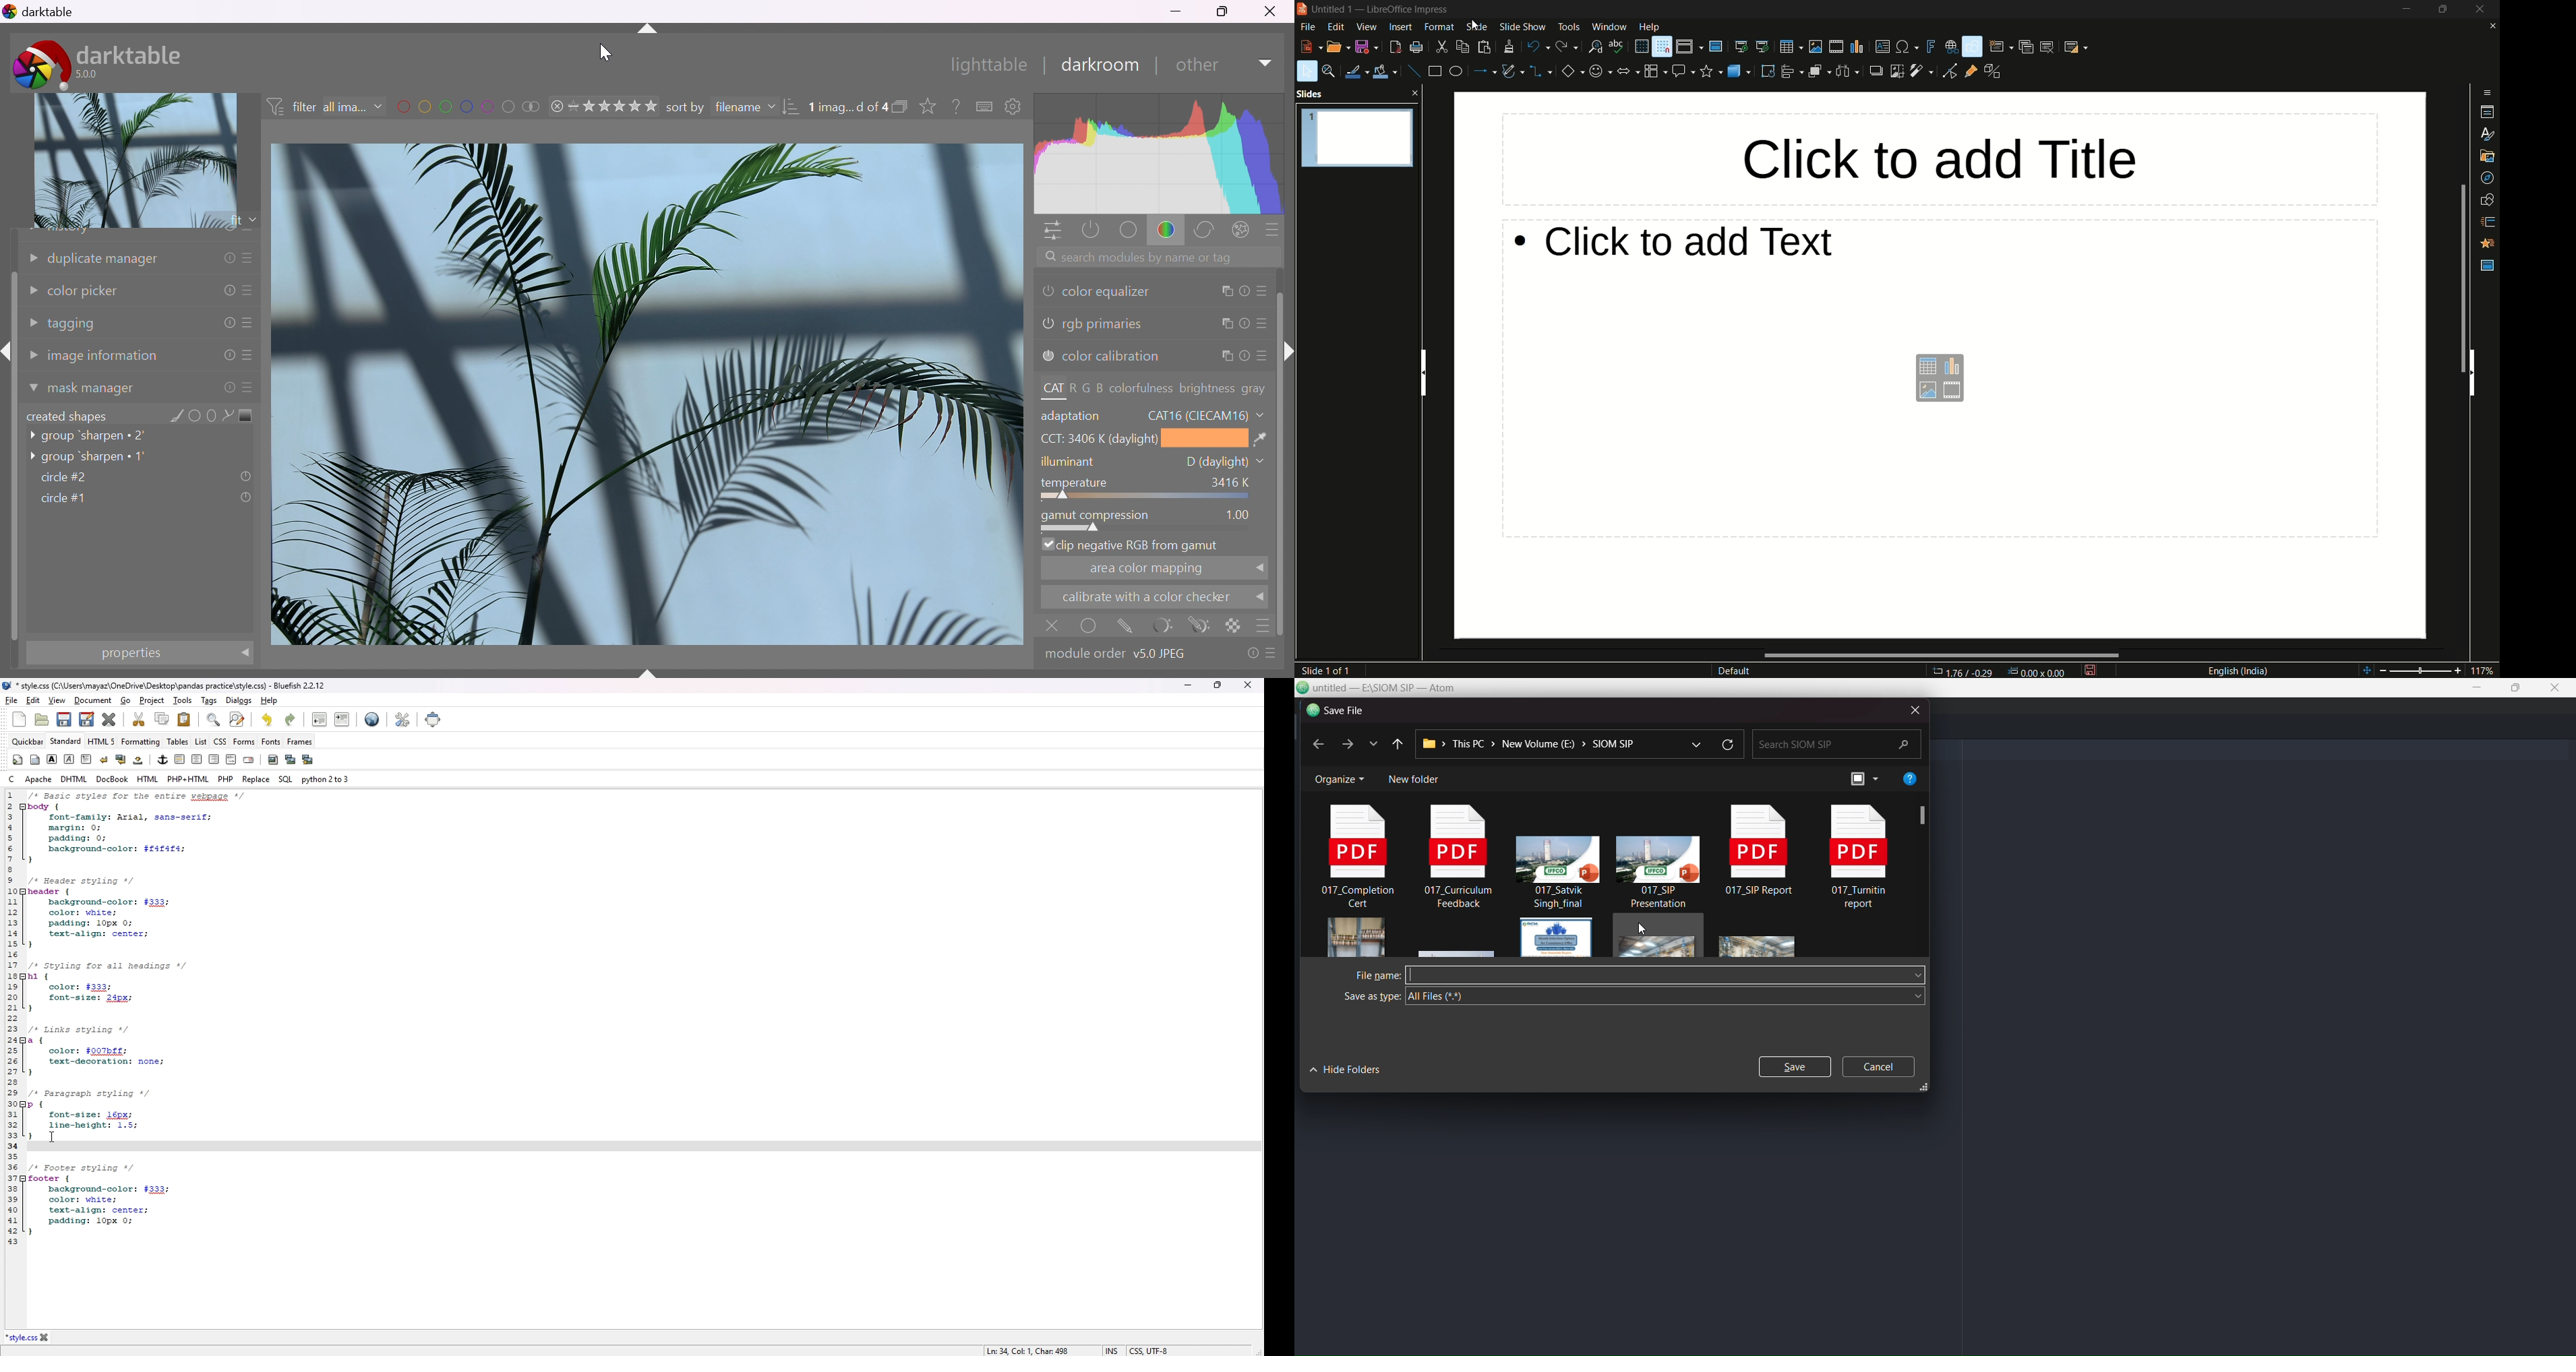  I want to click on 34, so click(107, 1145).